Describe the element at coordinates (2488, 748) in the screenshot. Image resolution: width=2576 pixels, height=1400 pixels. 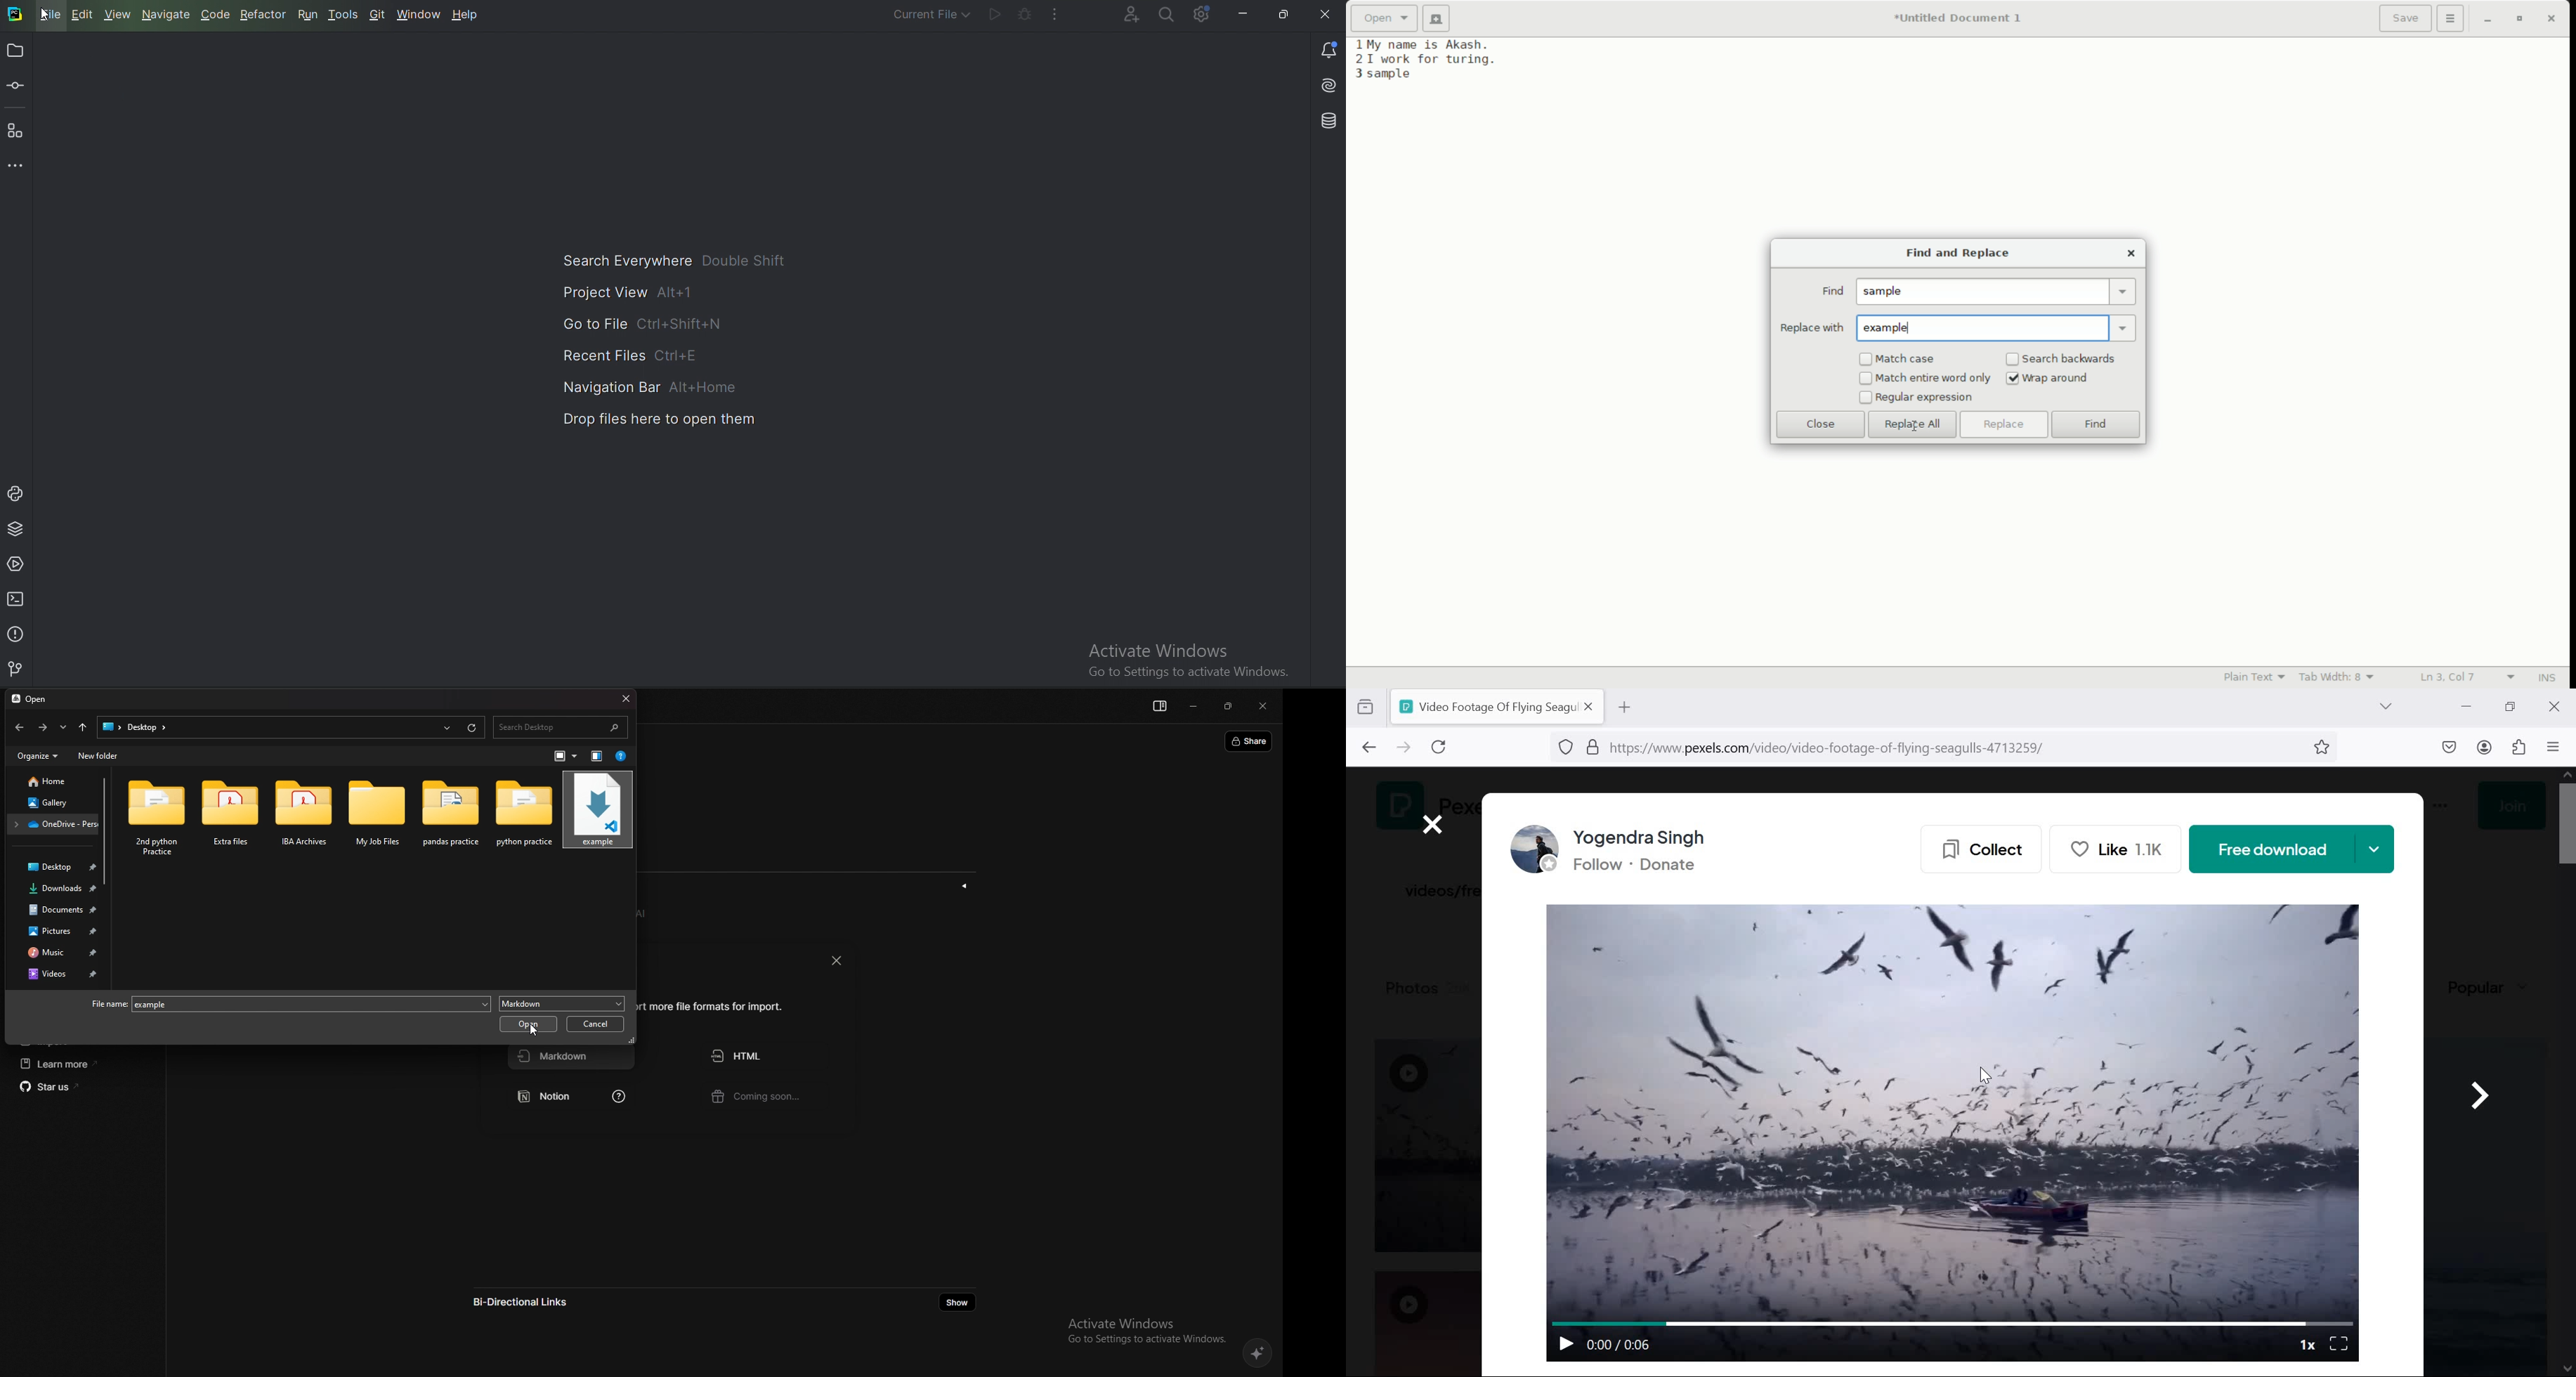
I see `account` at that location.